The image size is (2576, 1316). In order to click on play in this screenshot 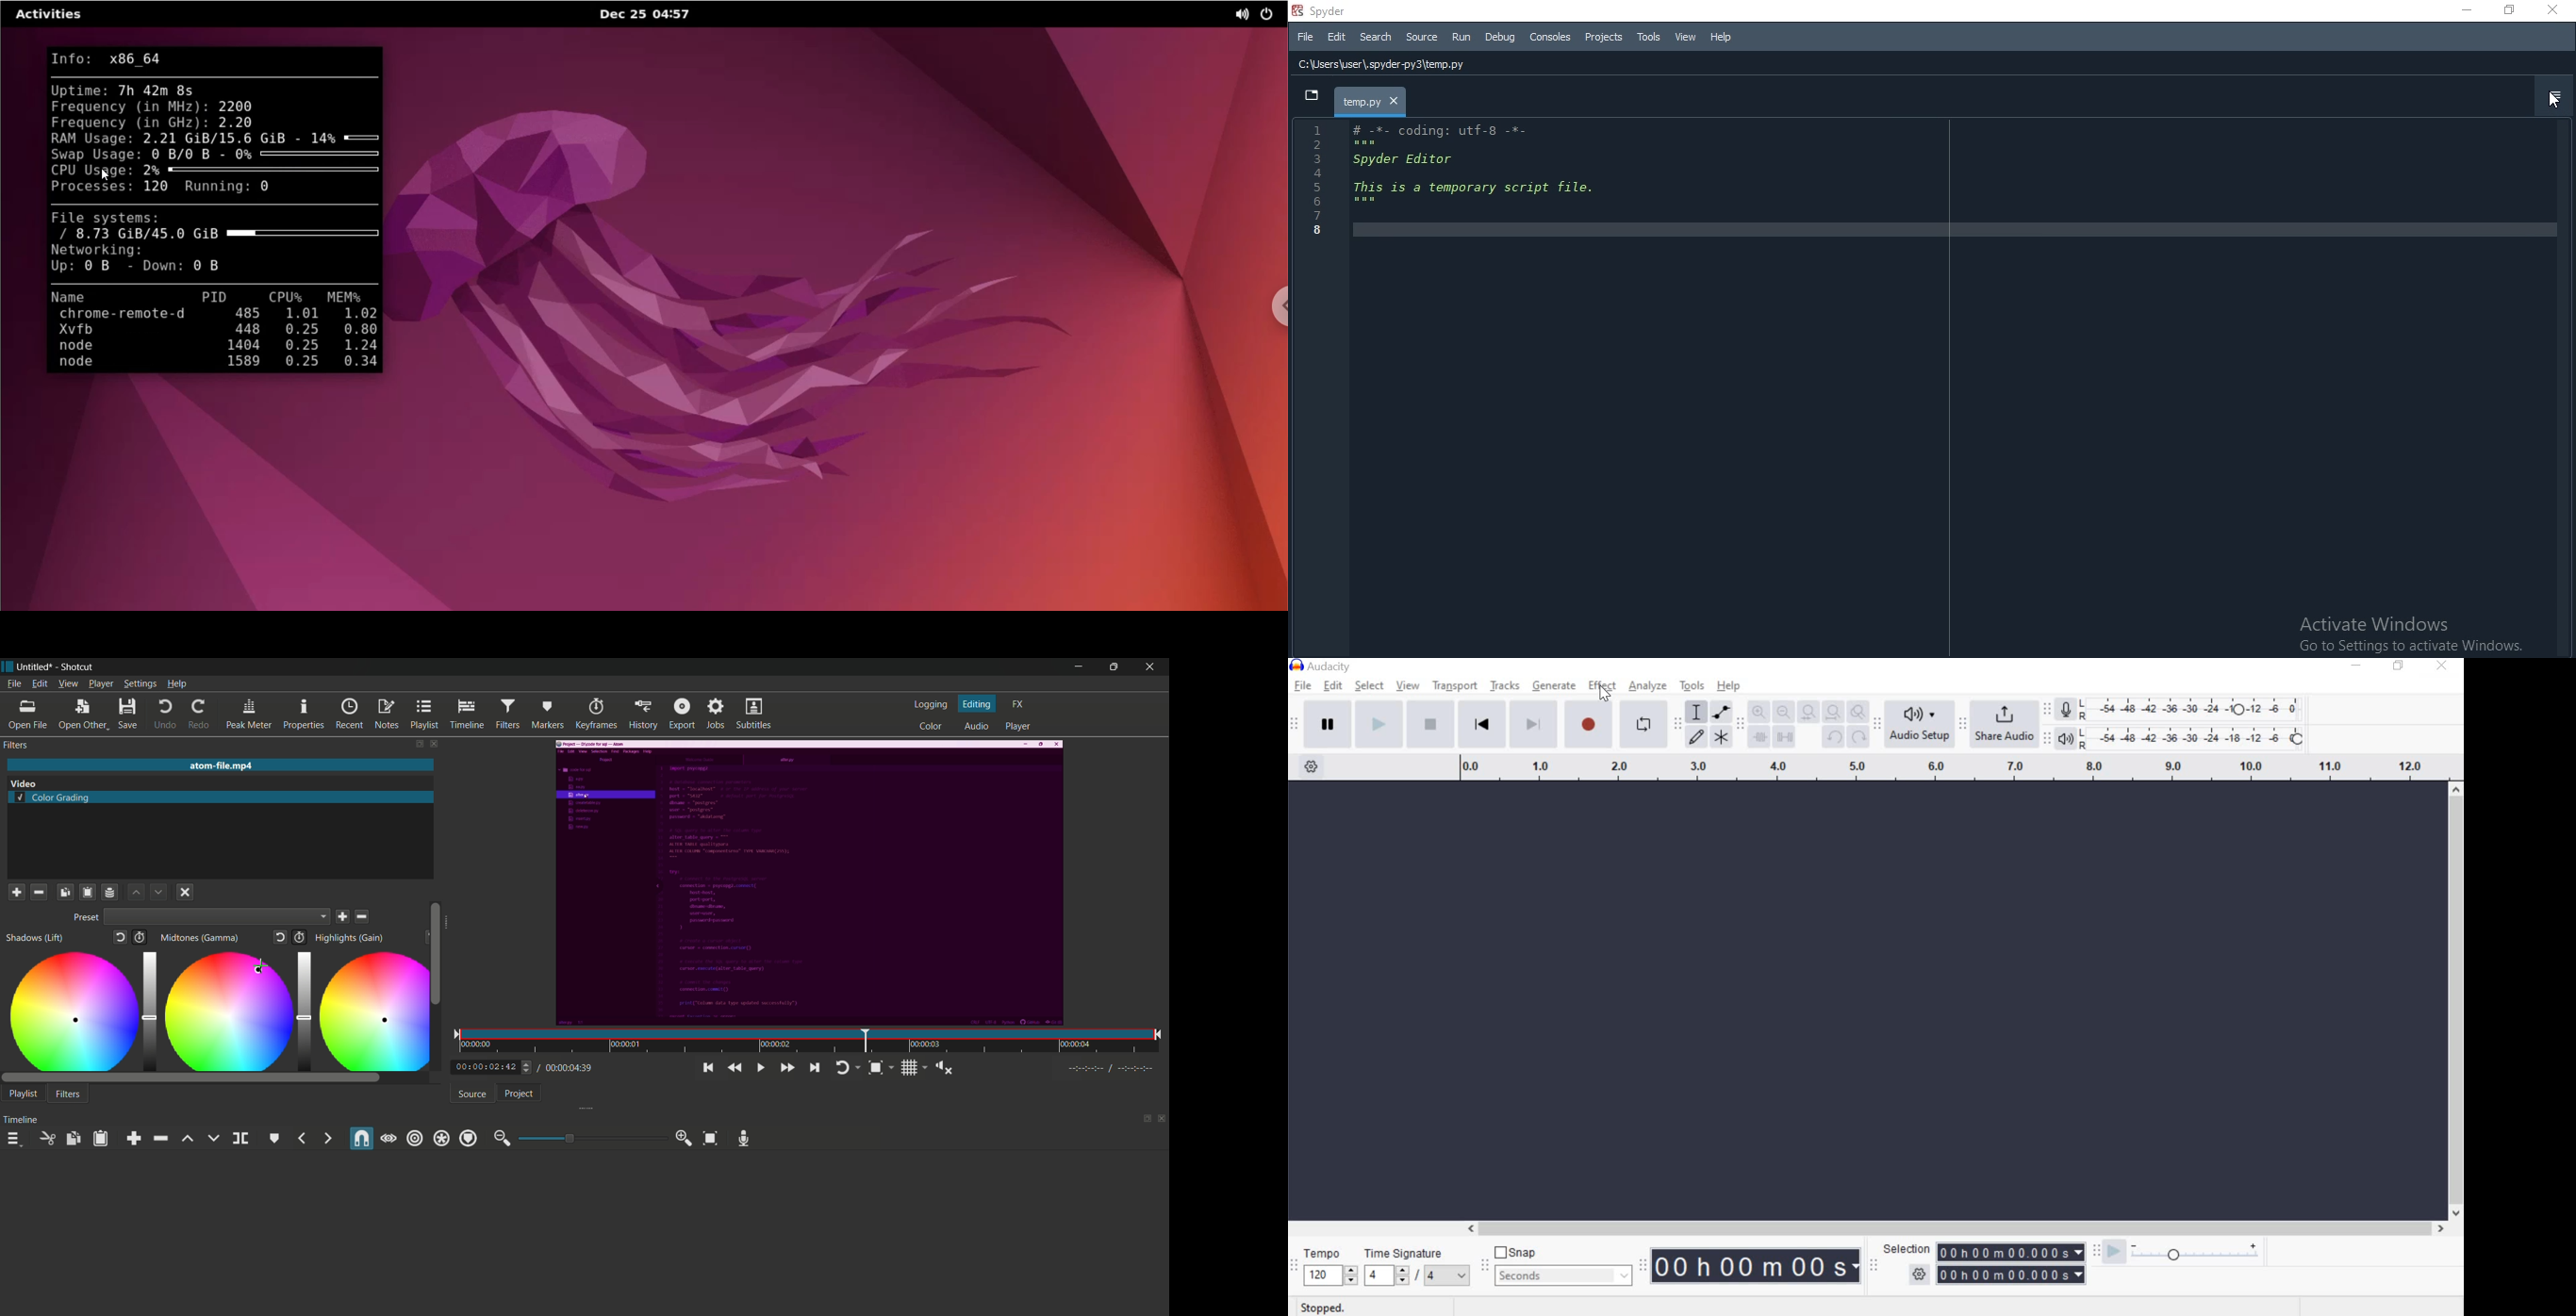, I will do `click(1377, 725)`.